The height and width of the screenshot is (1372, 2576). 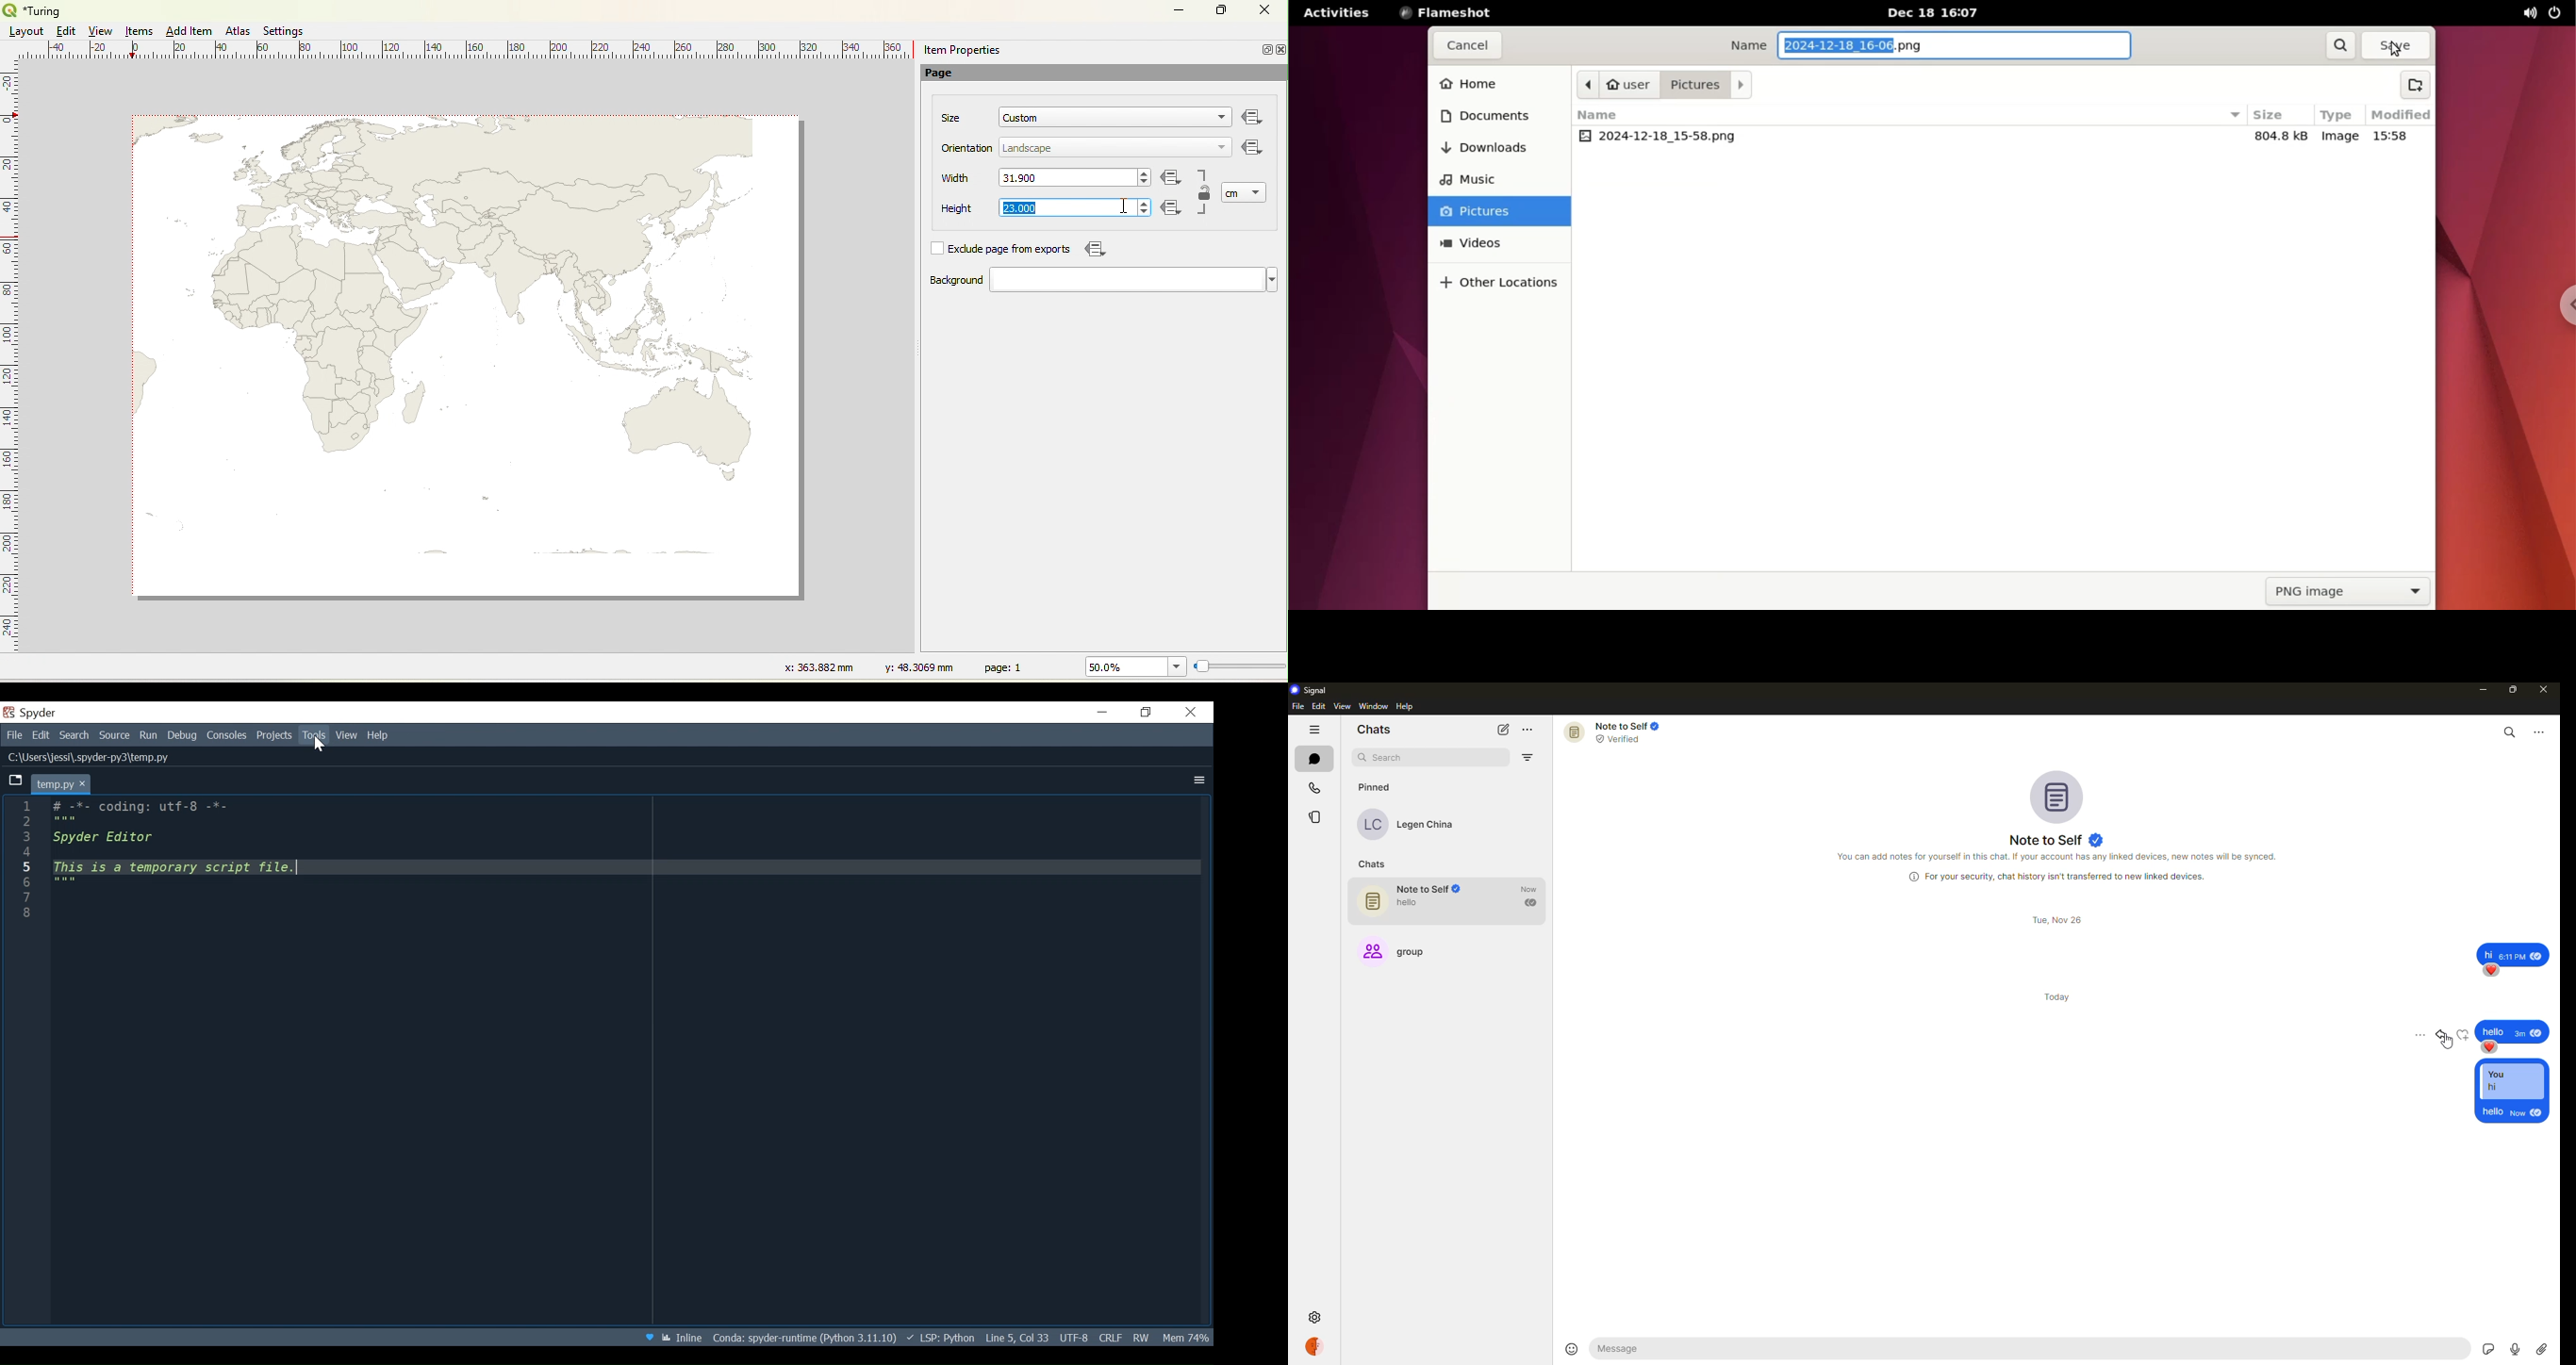 What do you see at coordinates (1415, 824) in the screenshot?
I see `contact` at bounding box center [1415, 824].